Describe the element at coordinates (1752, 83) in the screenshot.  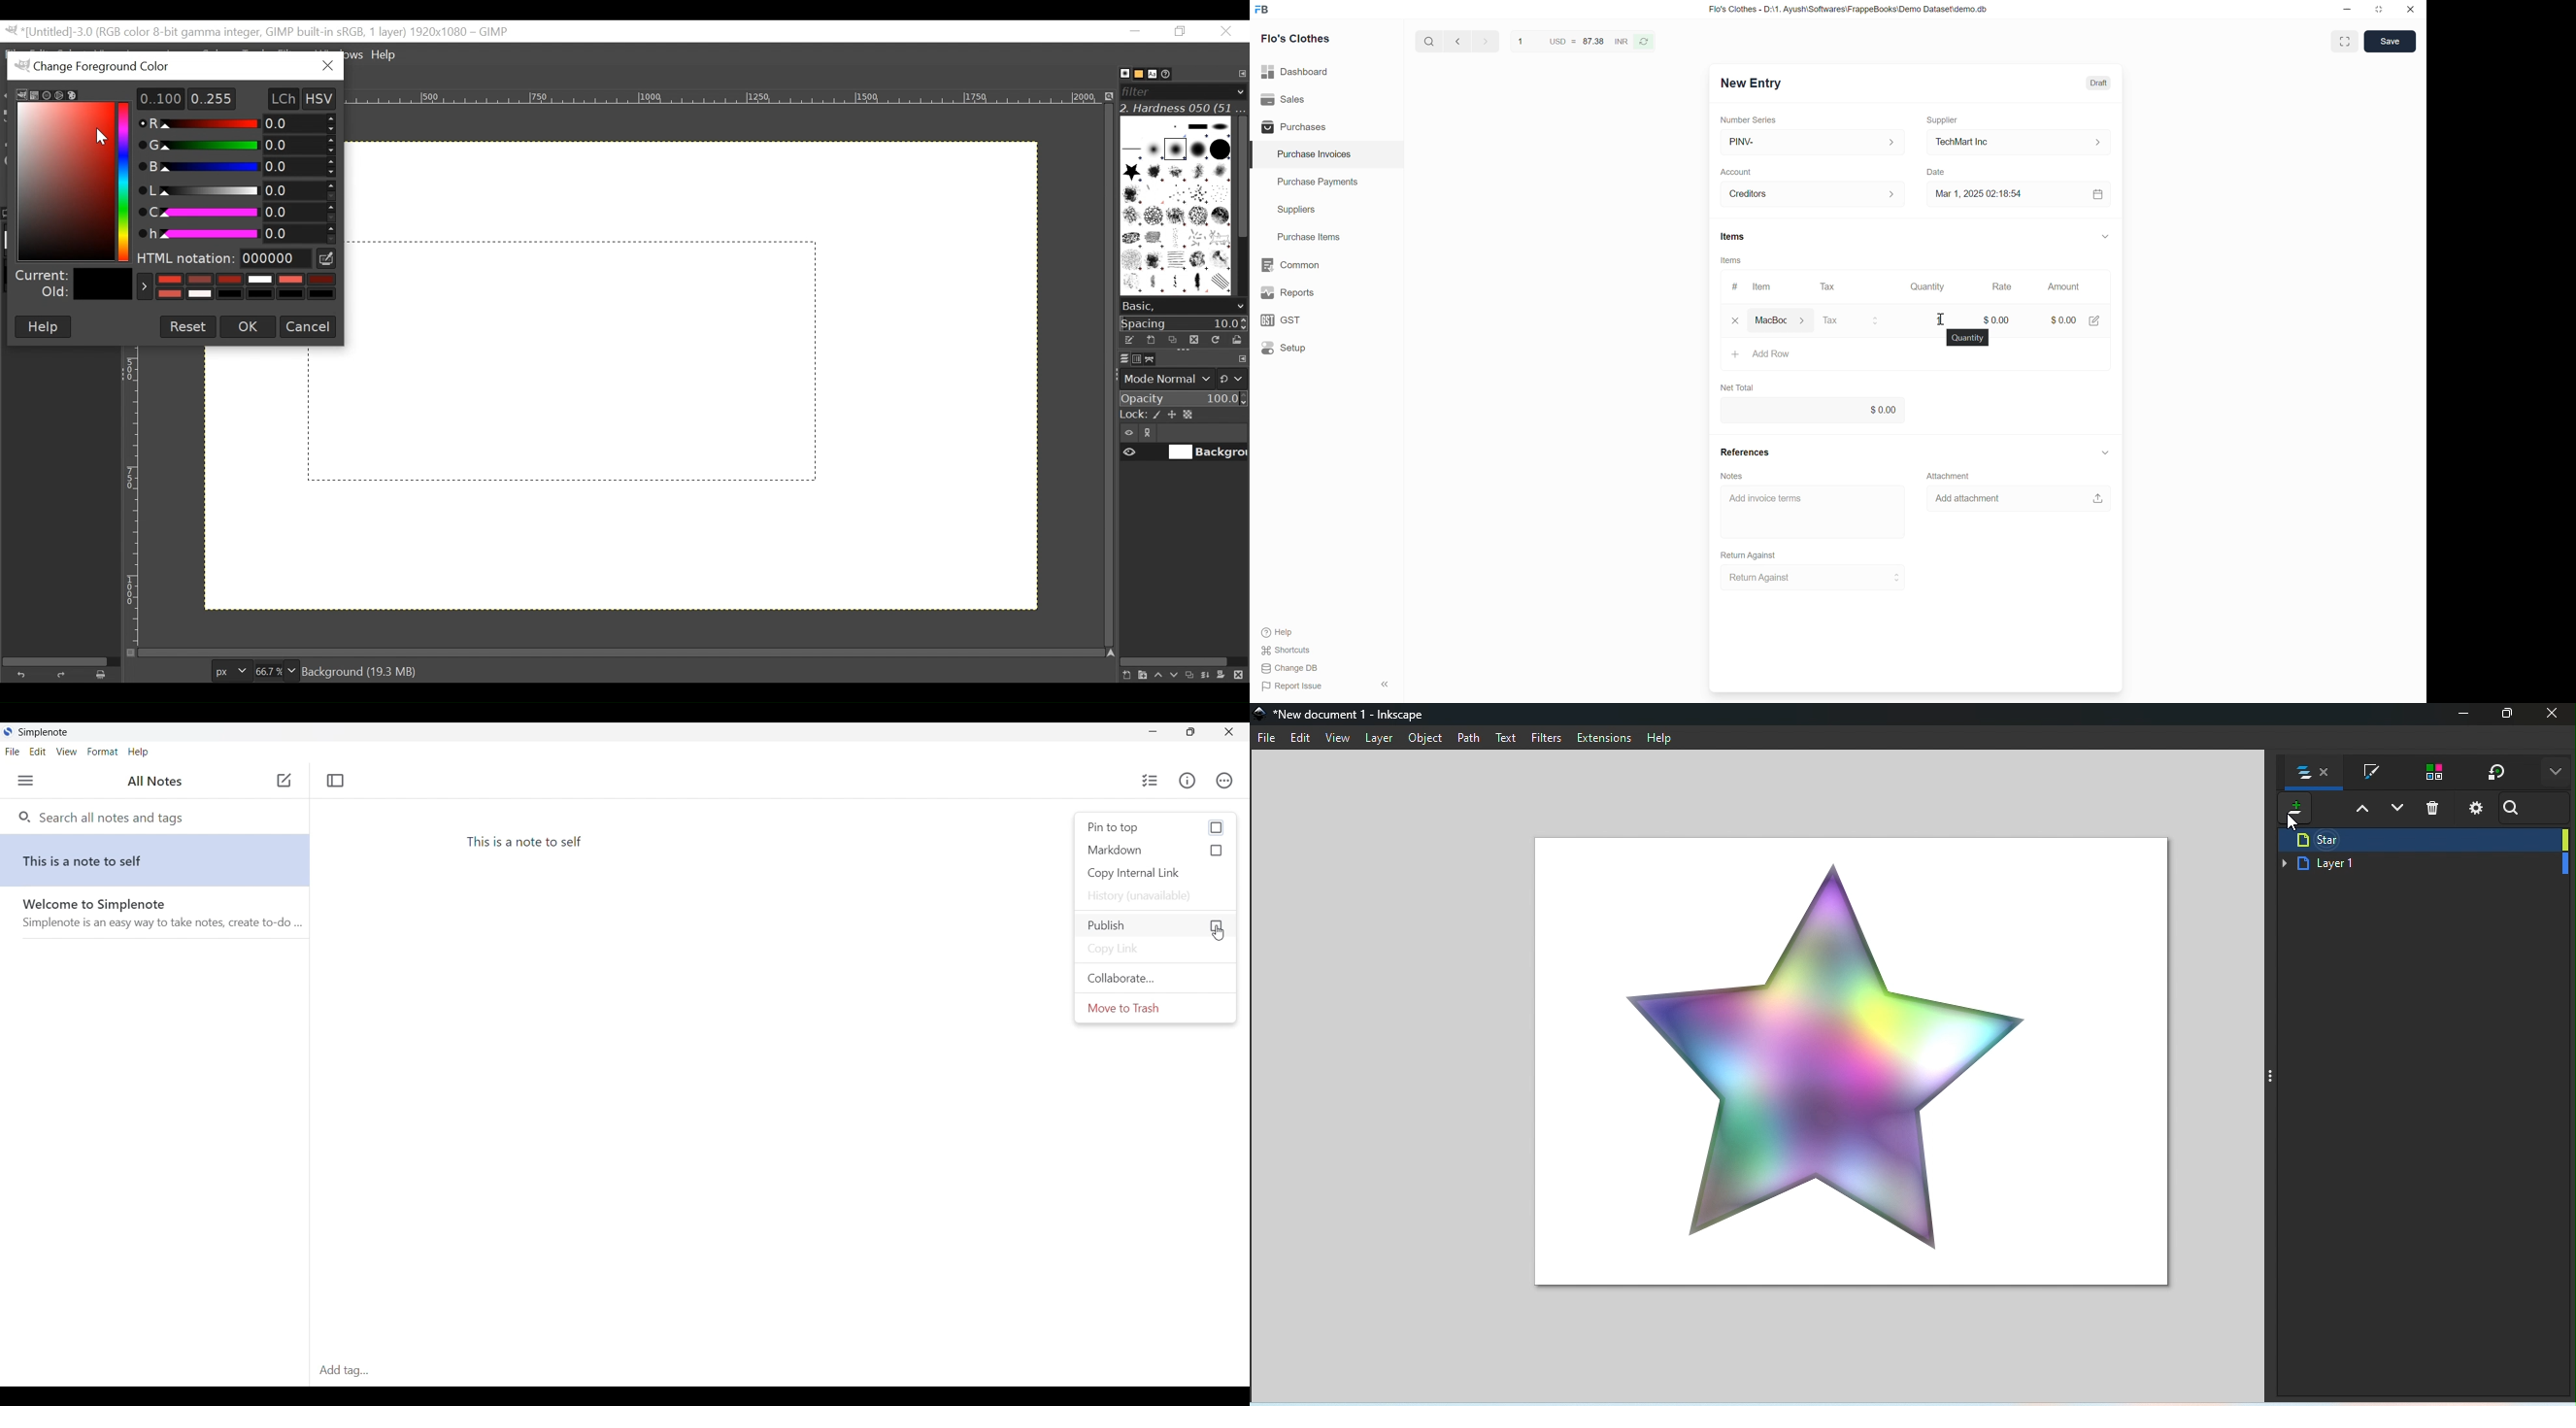
I see `New Entry` at that location.